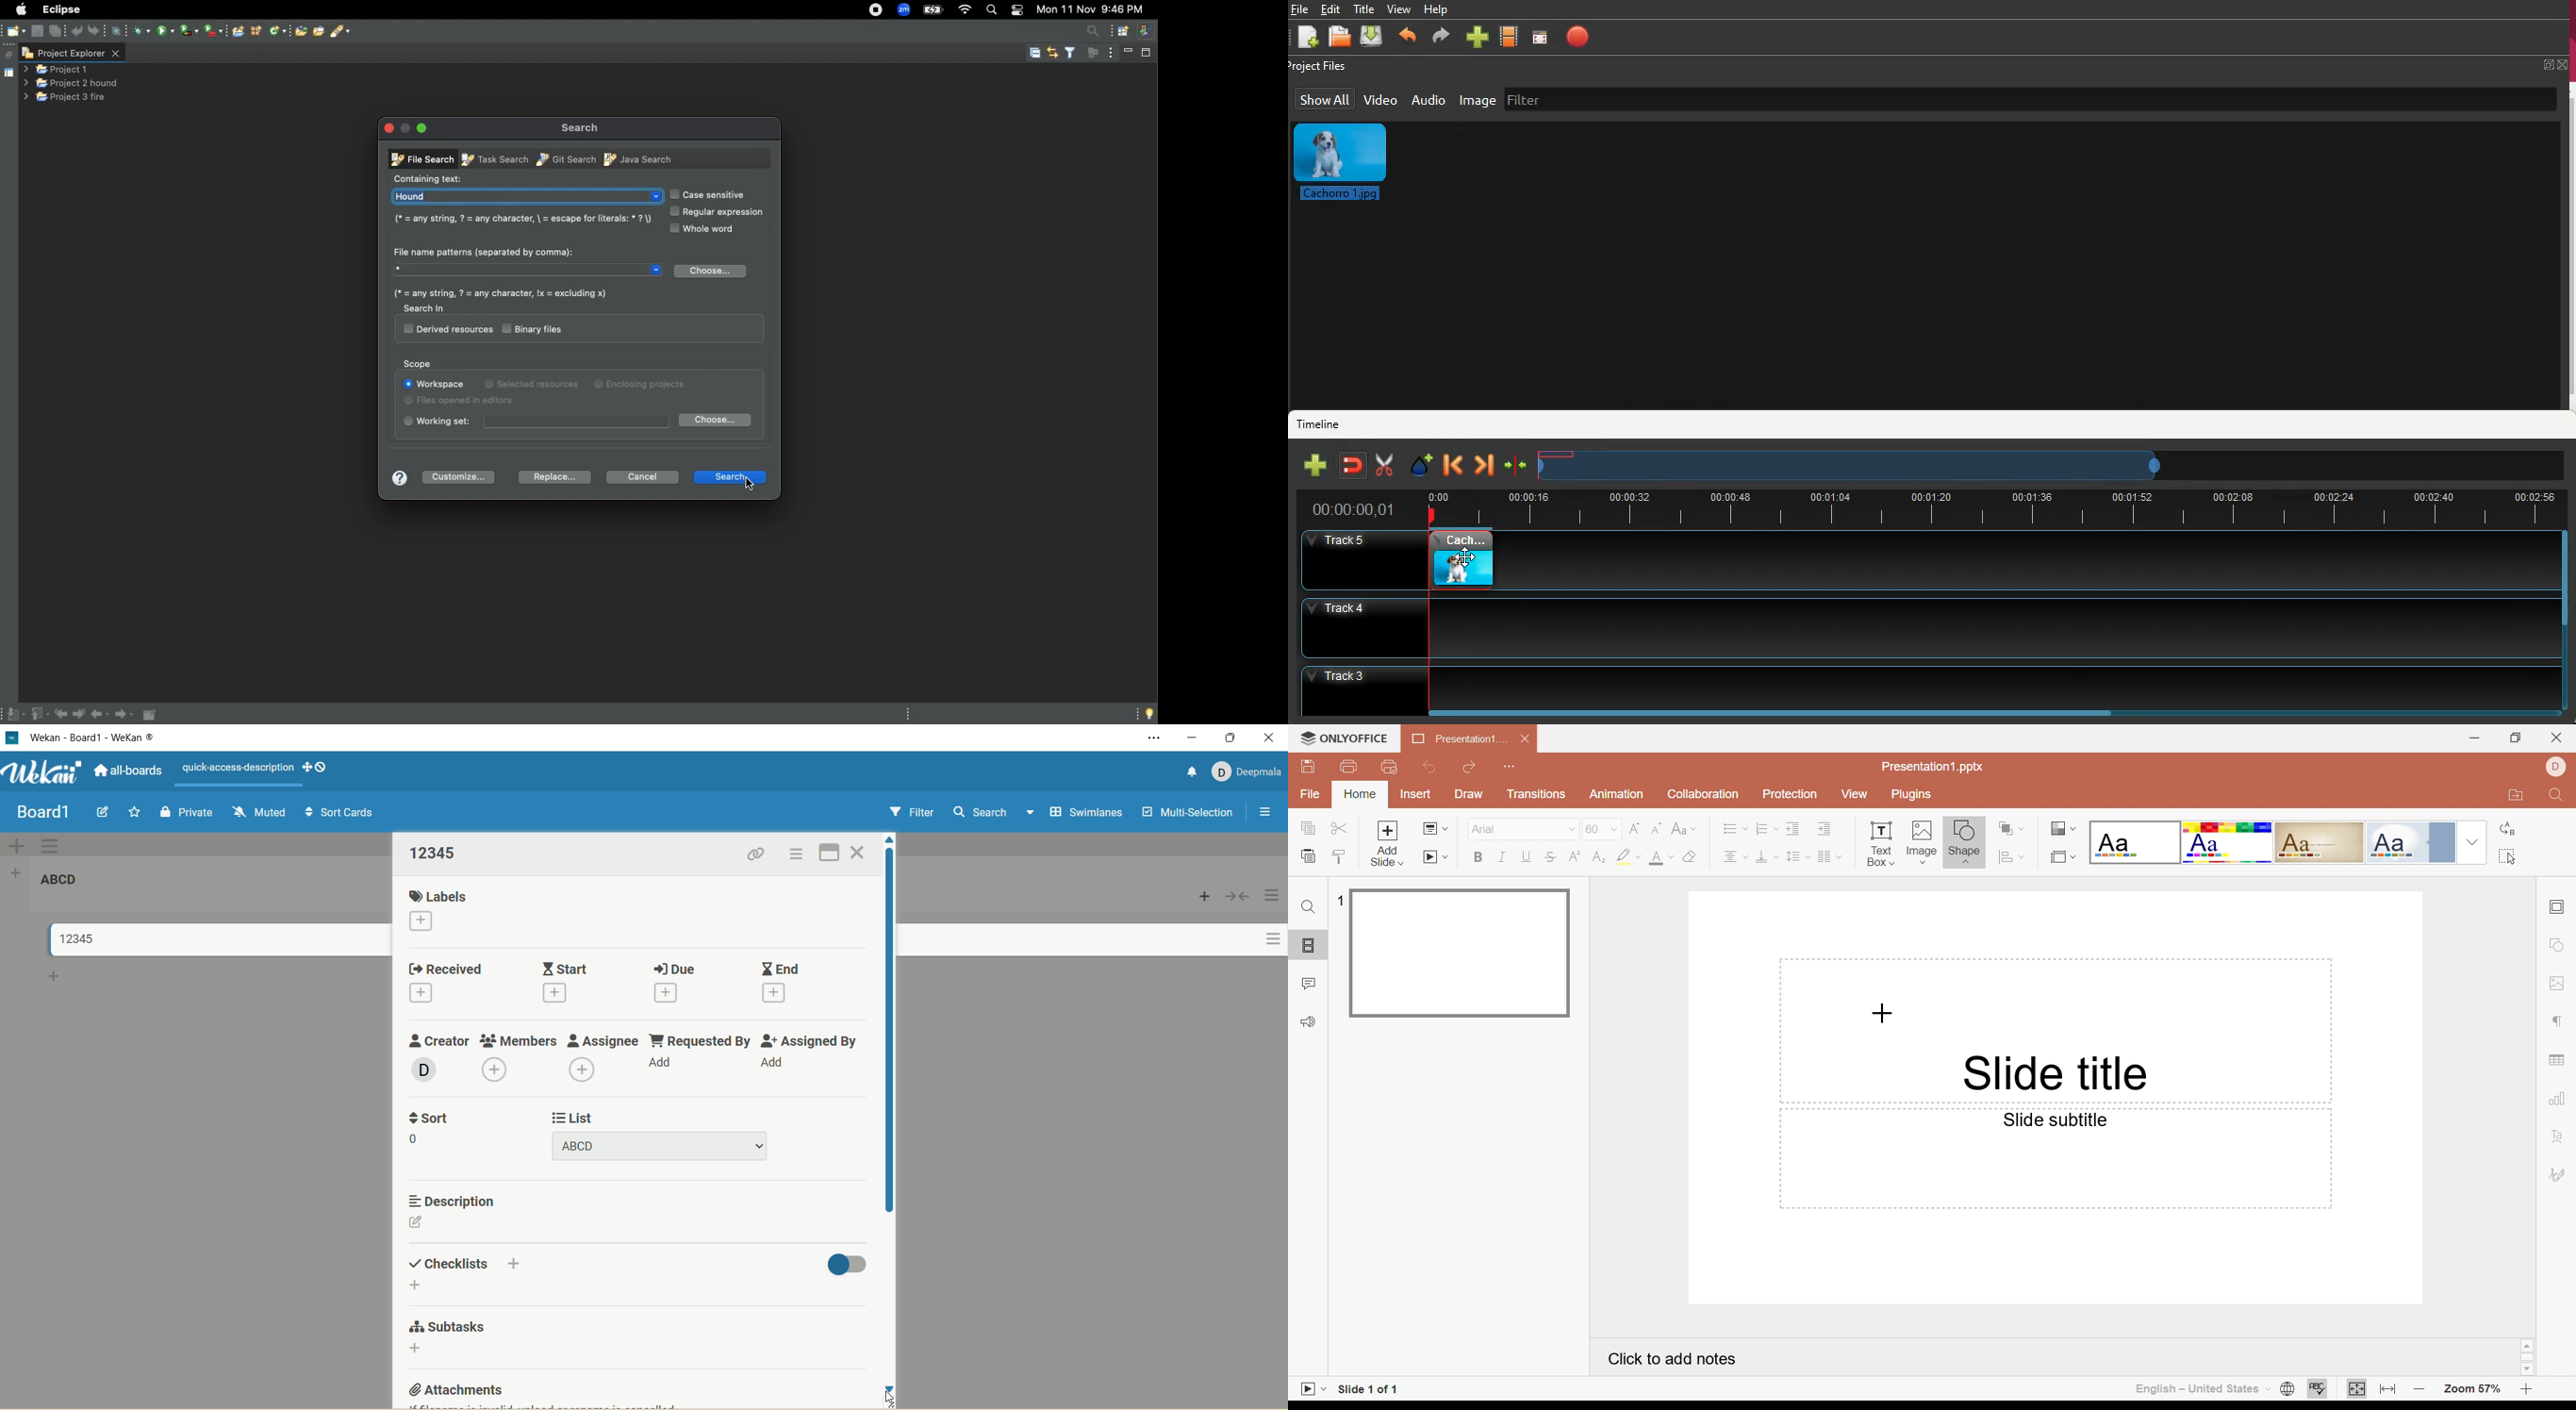  I want to click on add, so click(671, 993).